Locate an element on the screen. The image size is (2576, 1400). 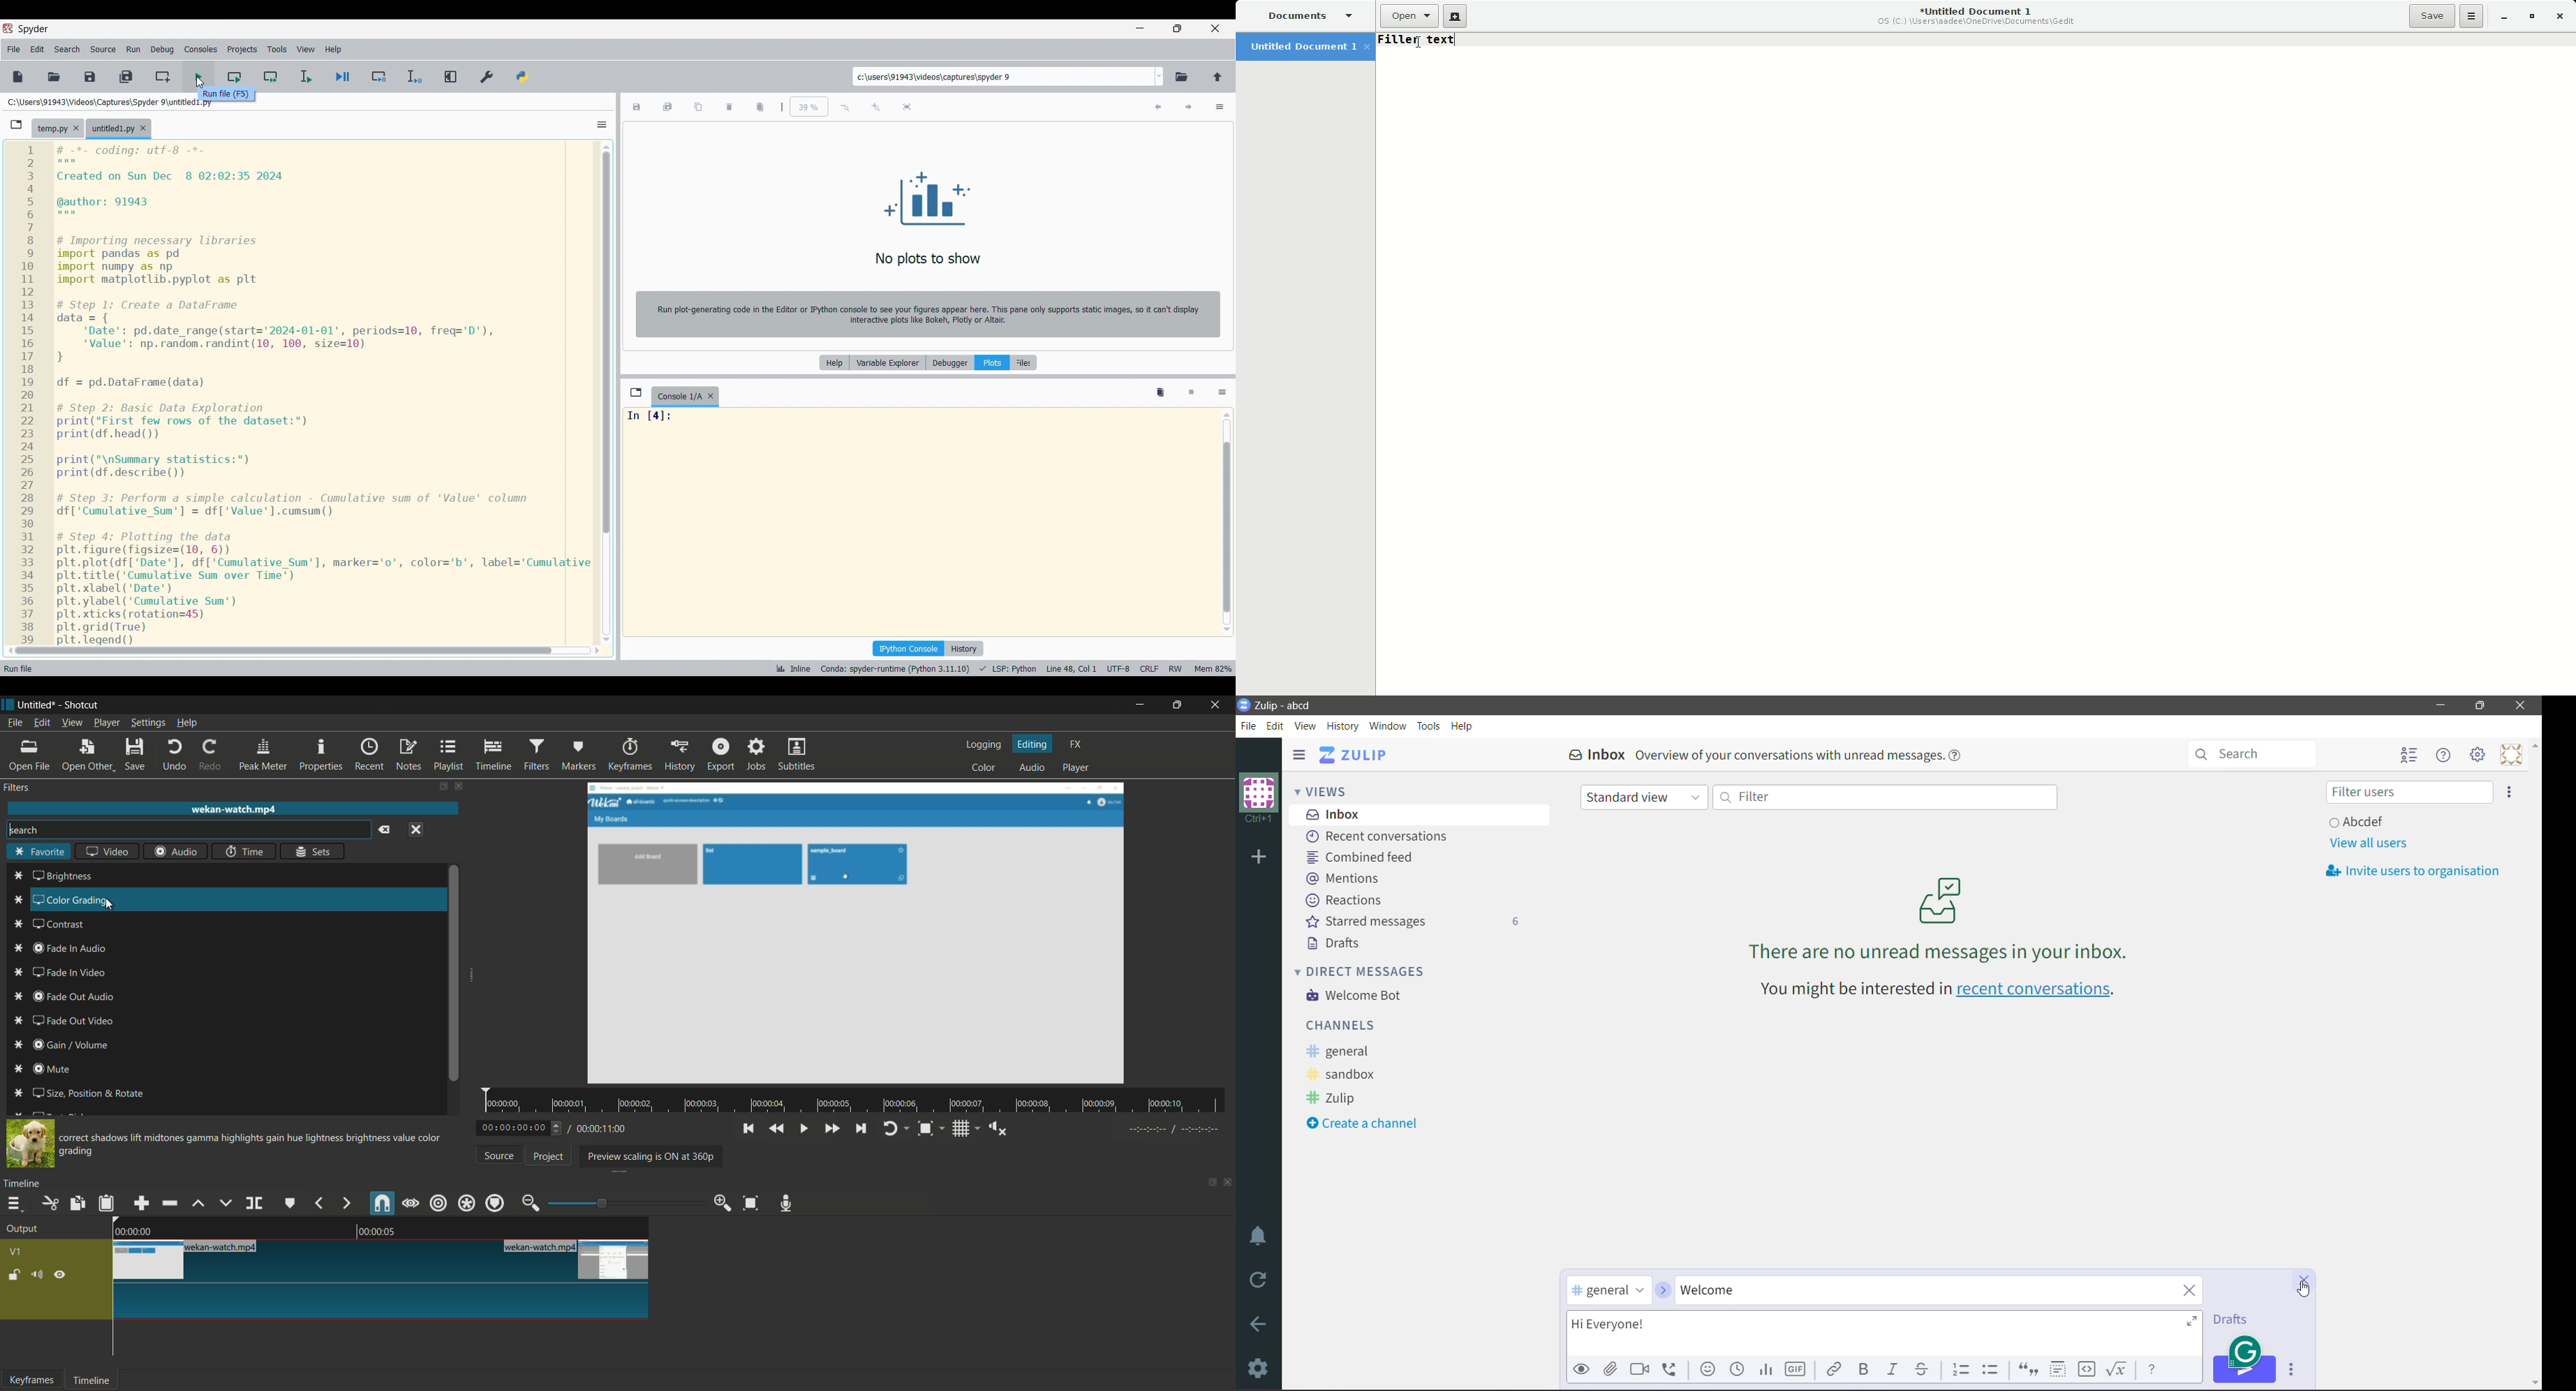
filters is located at coordinates (16, 788).